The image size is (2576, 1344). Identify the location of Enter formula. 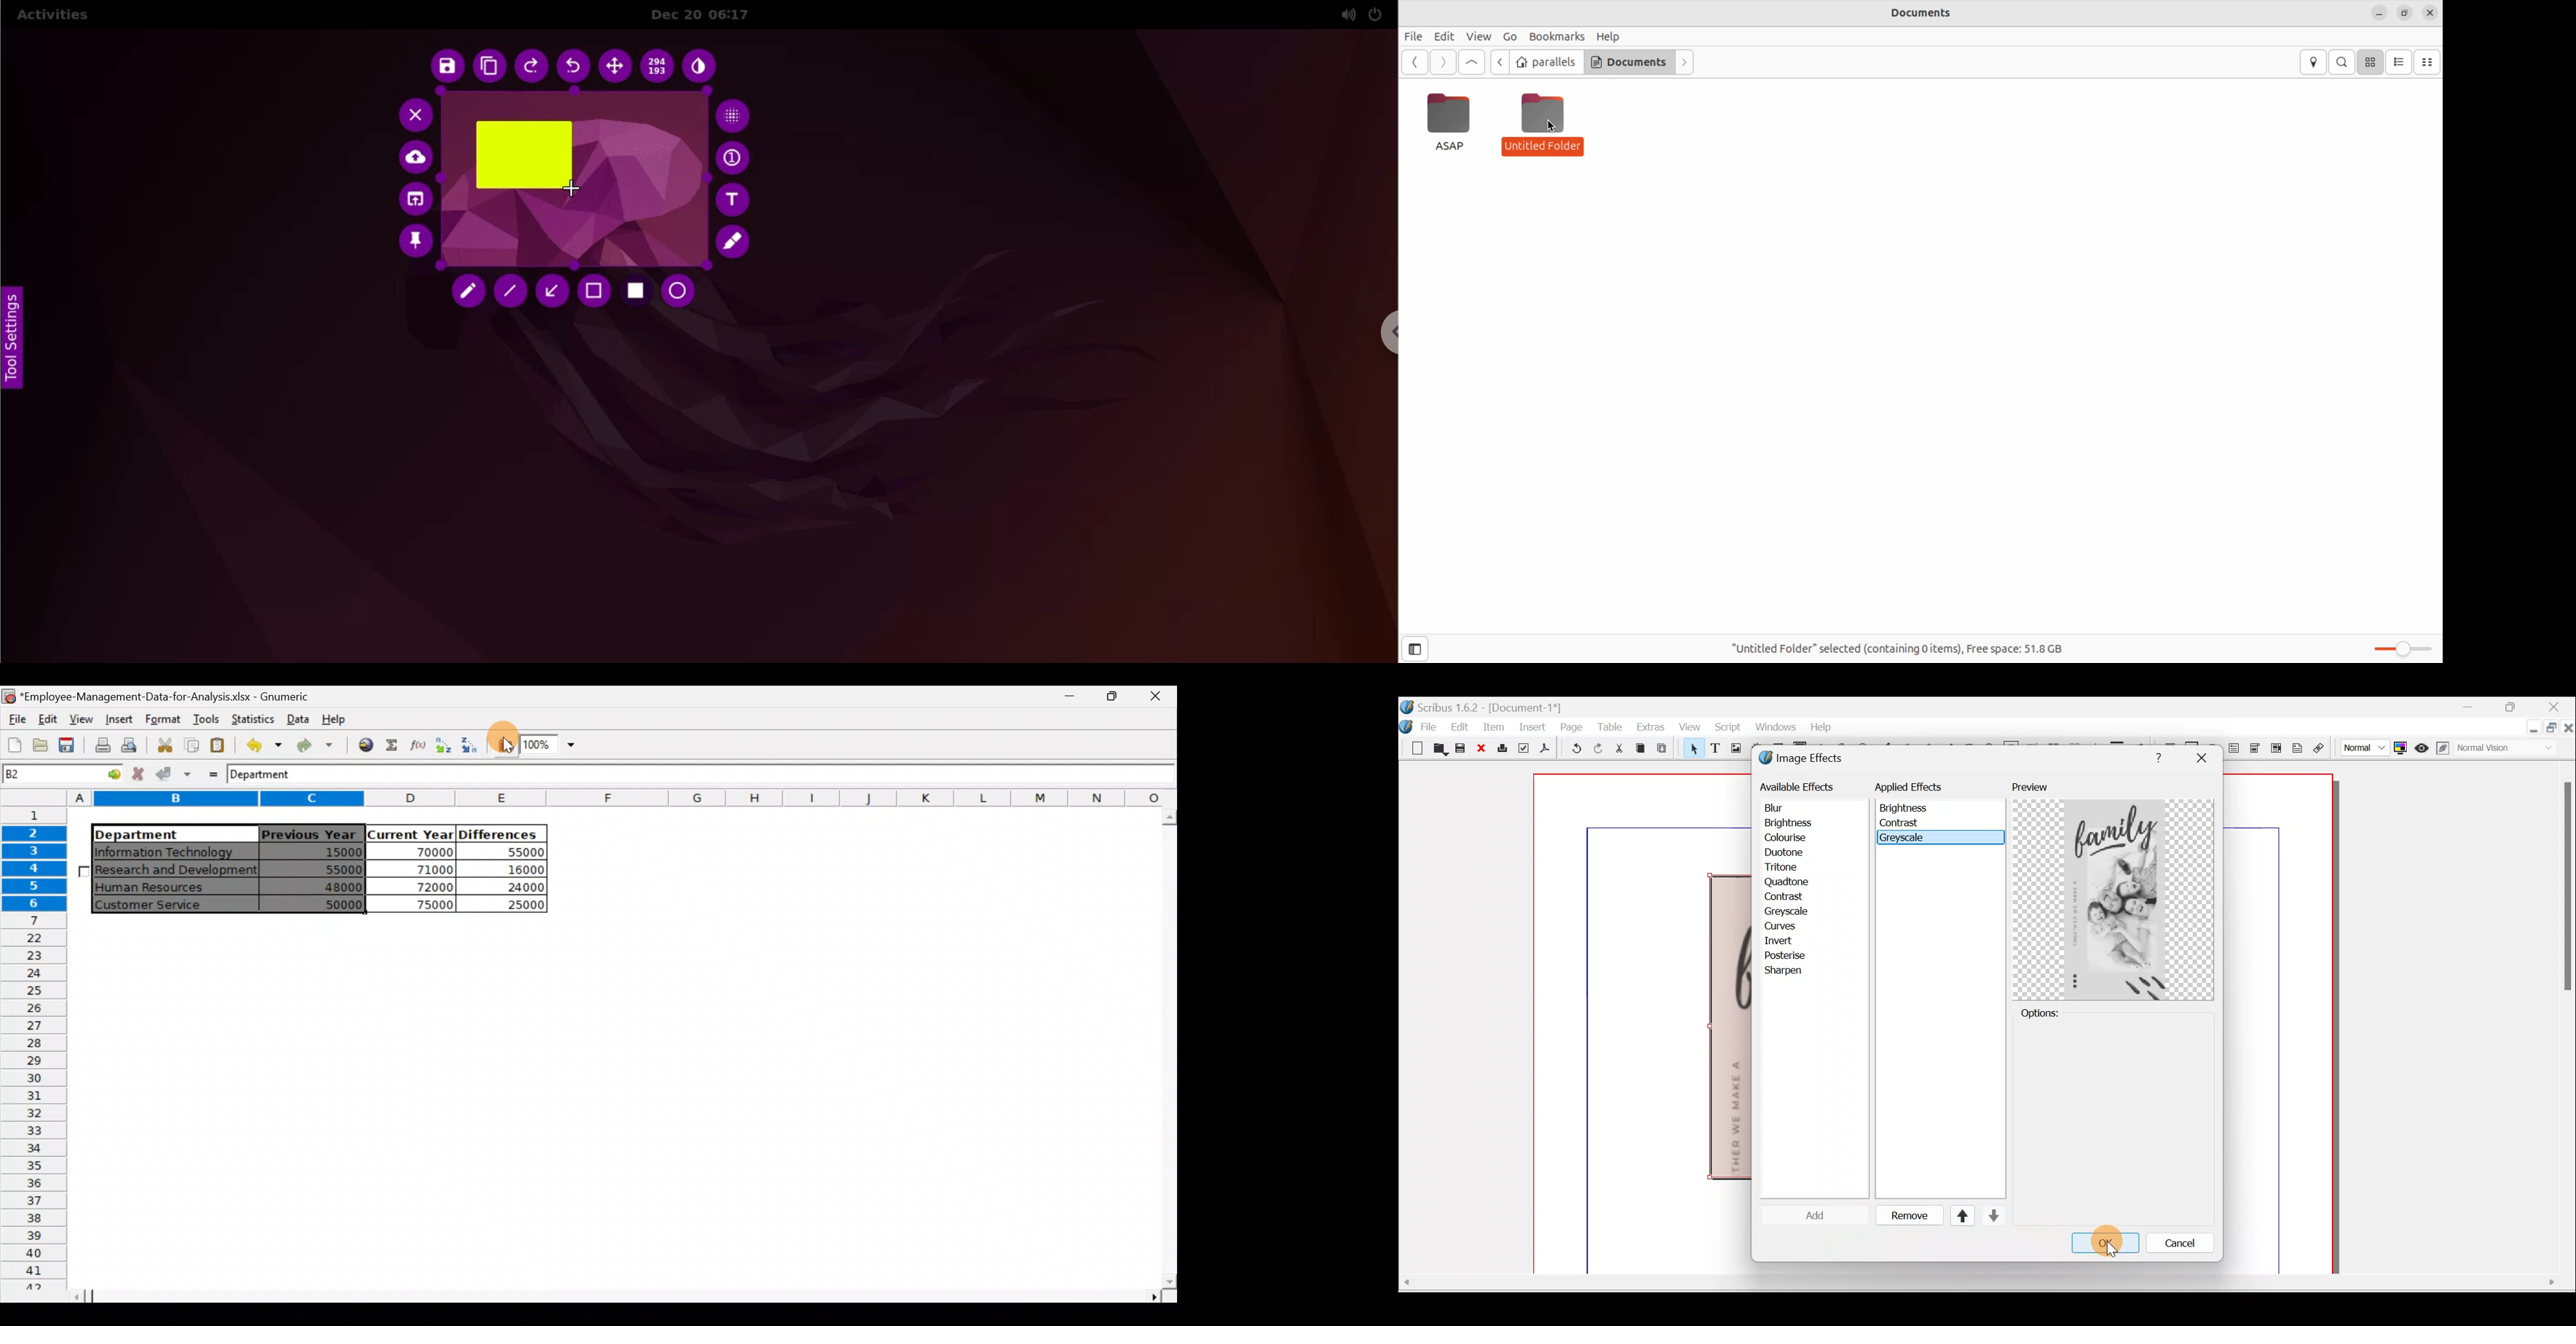
(209, 773).